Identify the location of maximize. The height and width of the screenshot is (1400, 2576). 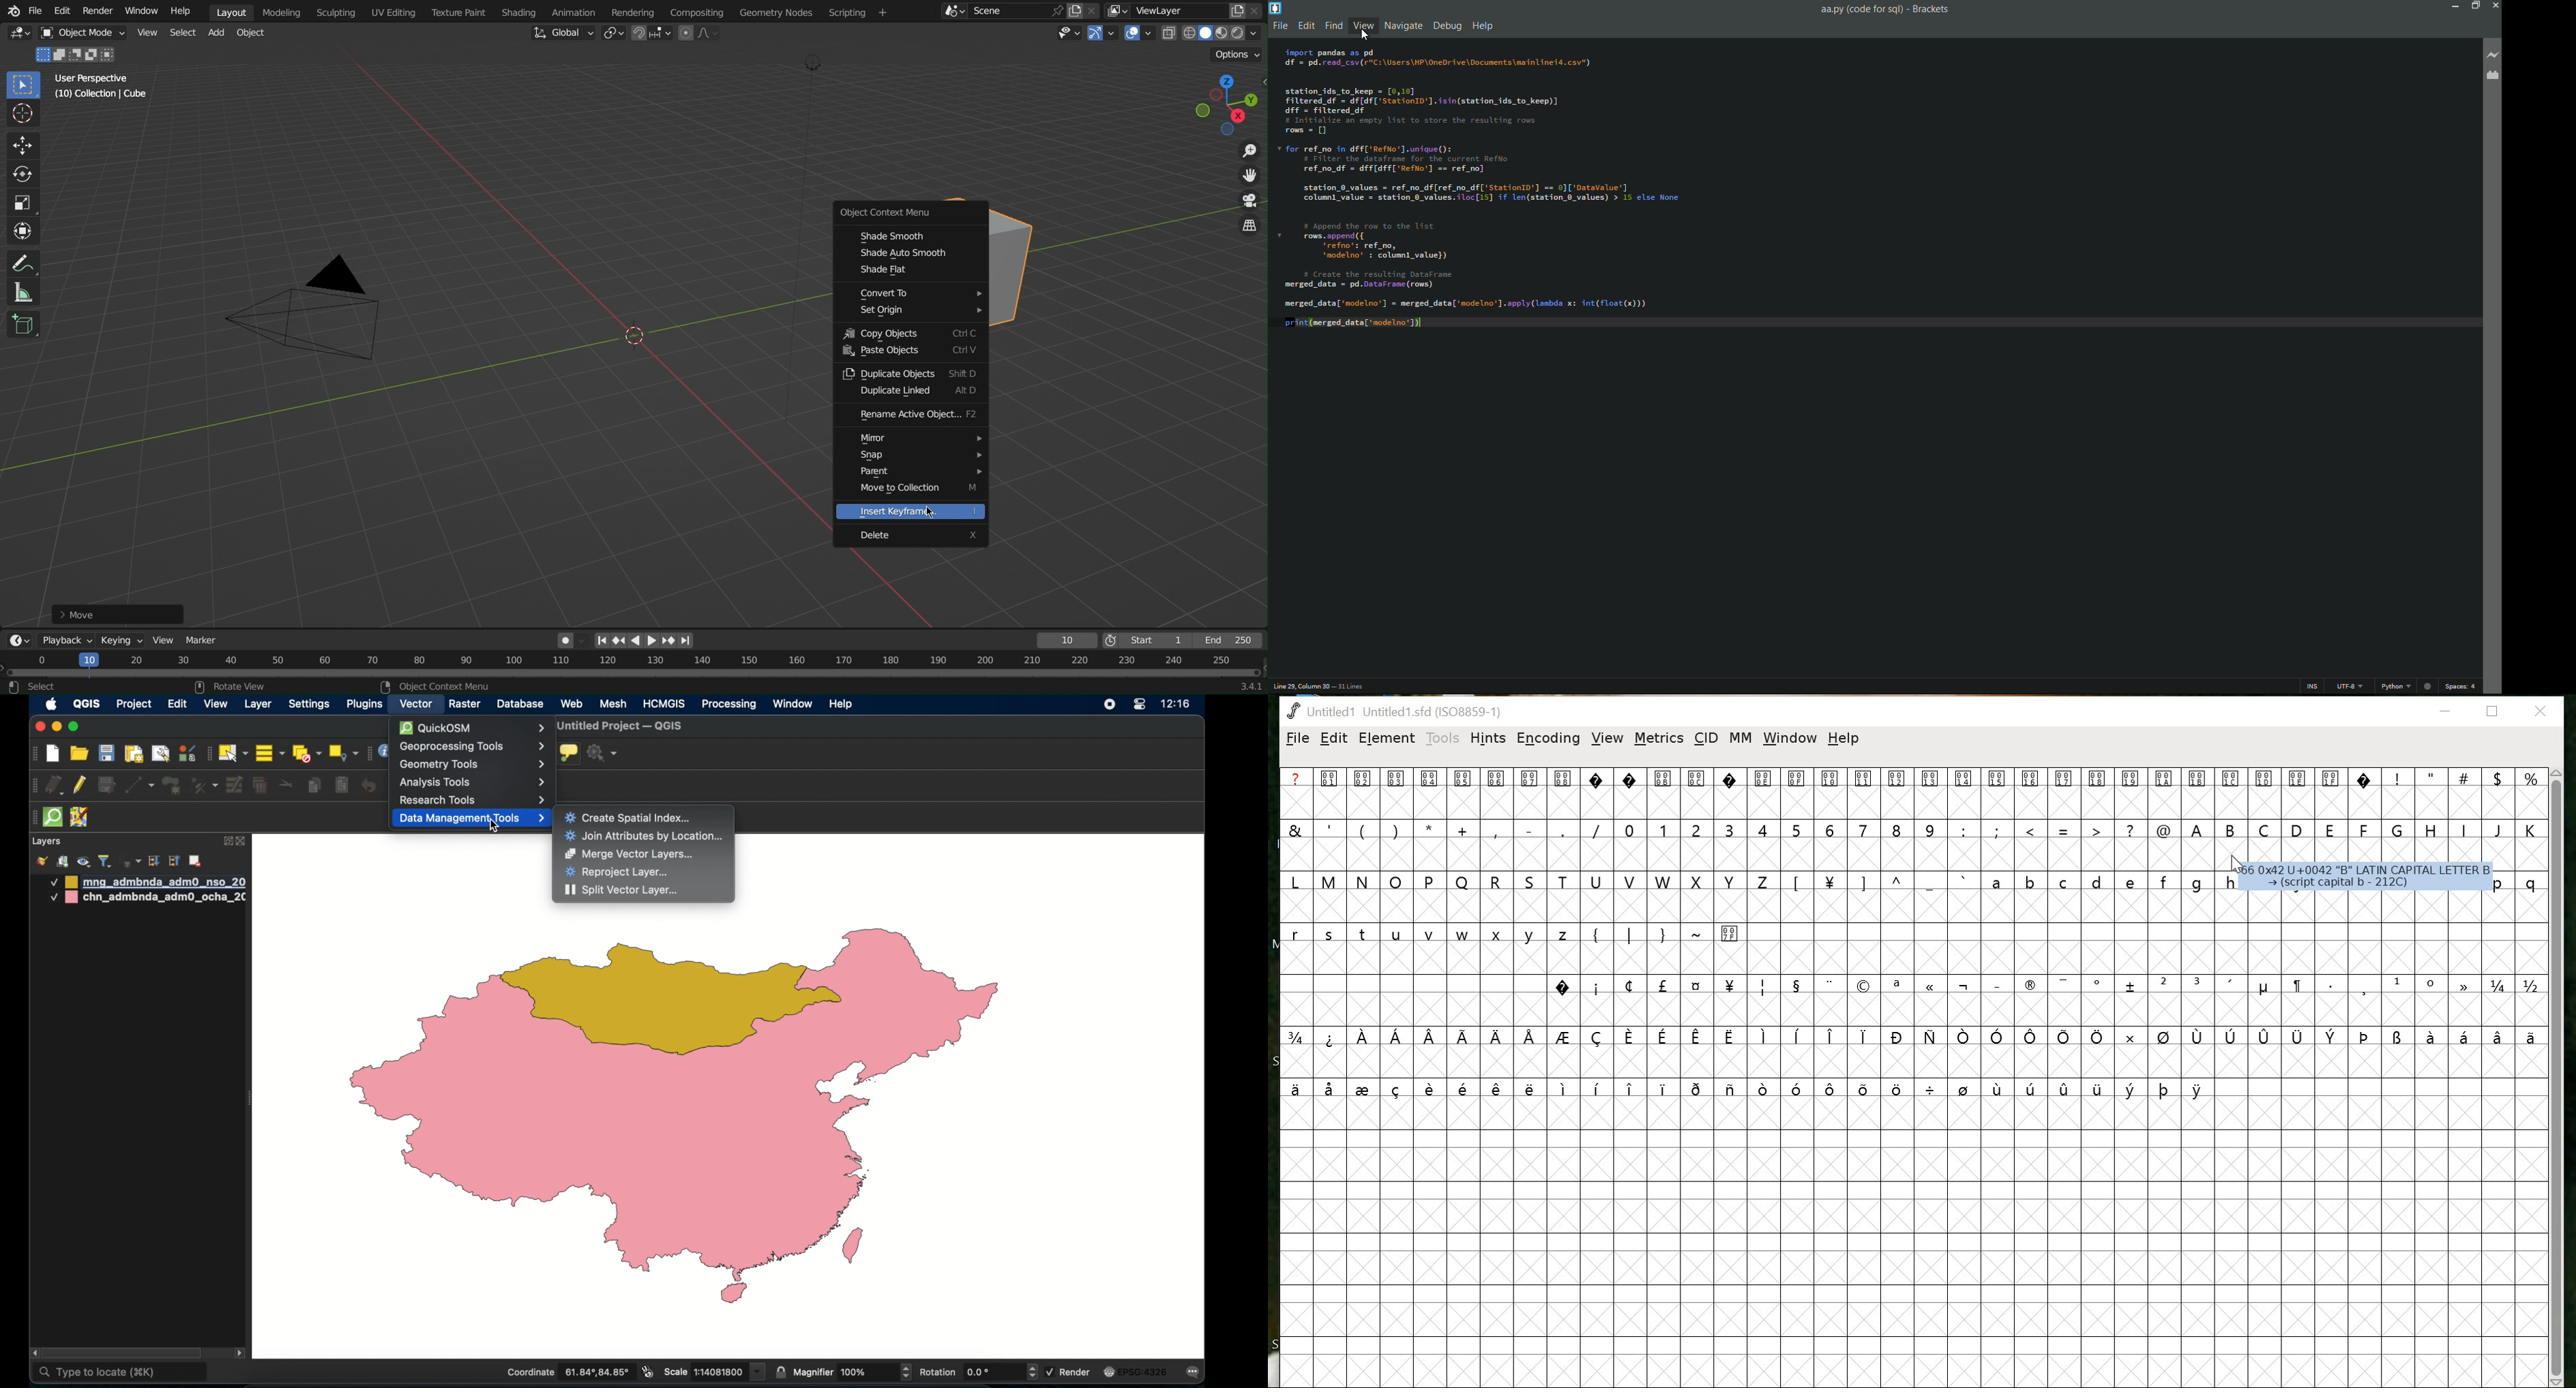
(74, 727).